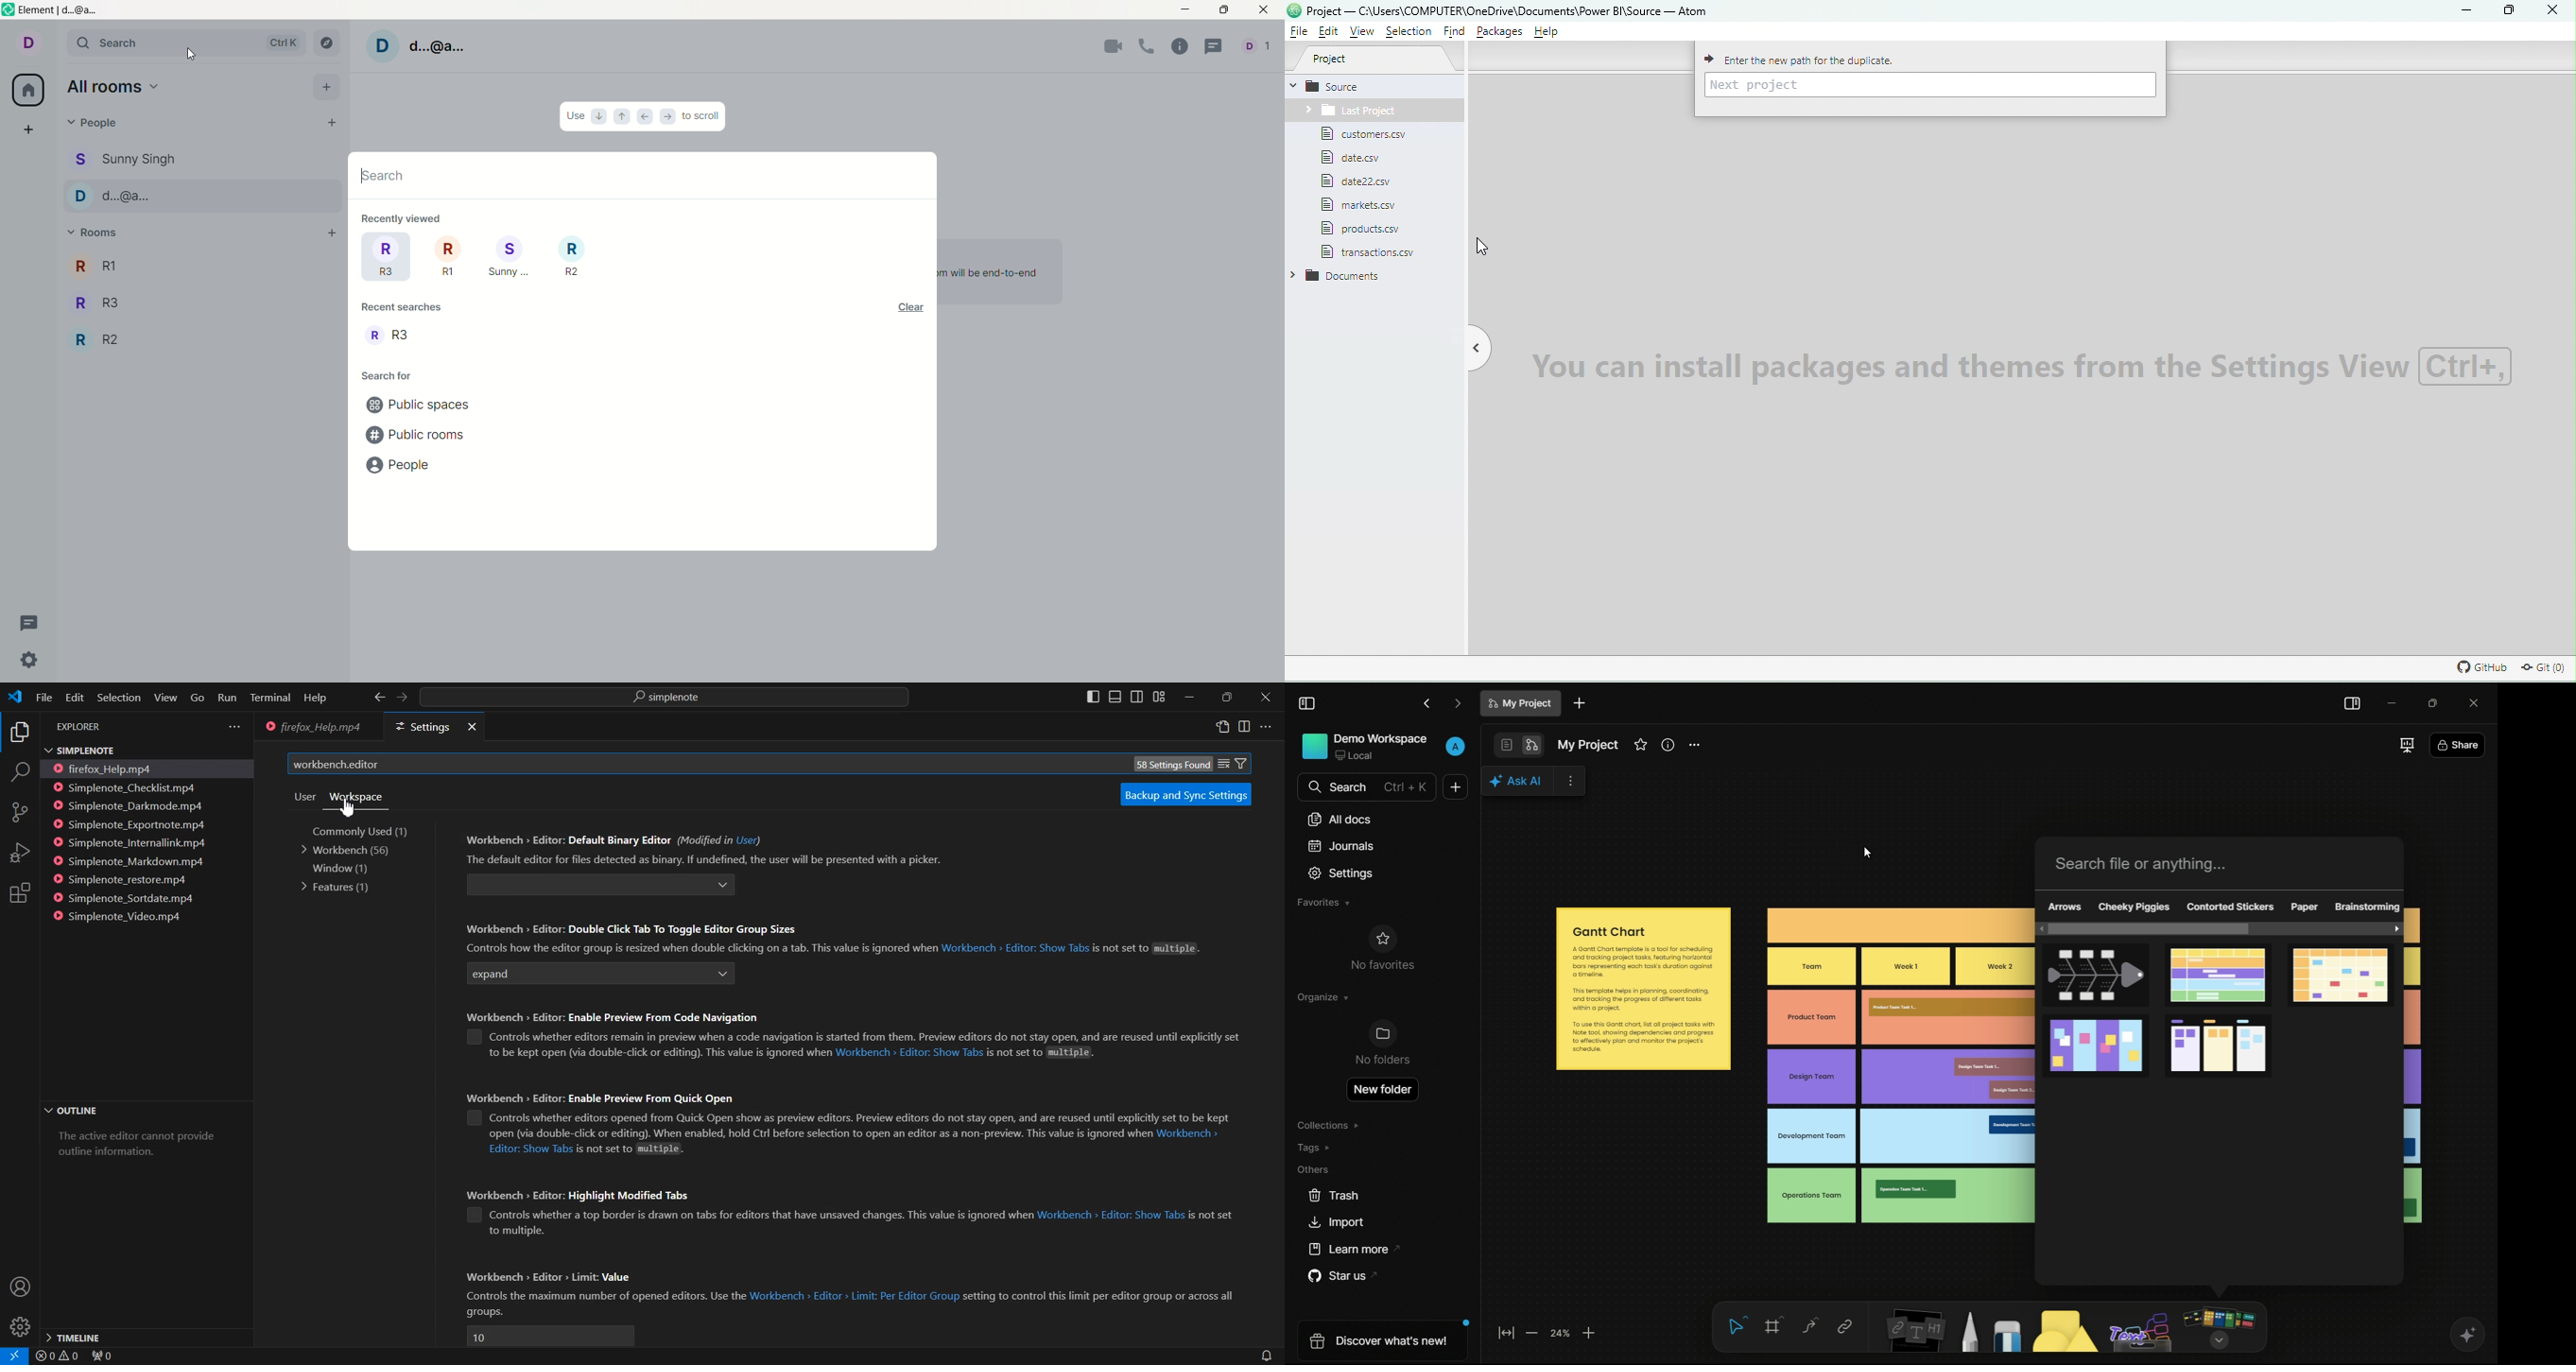  I want to click on Go forward, so click(401, 698).